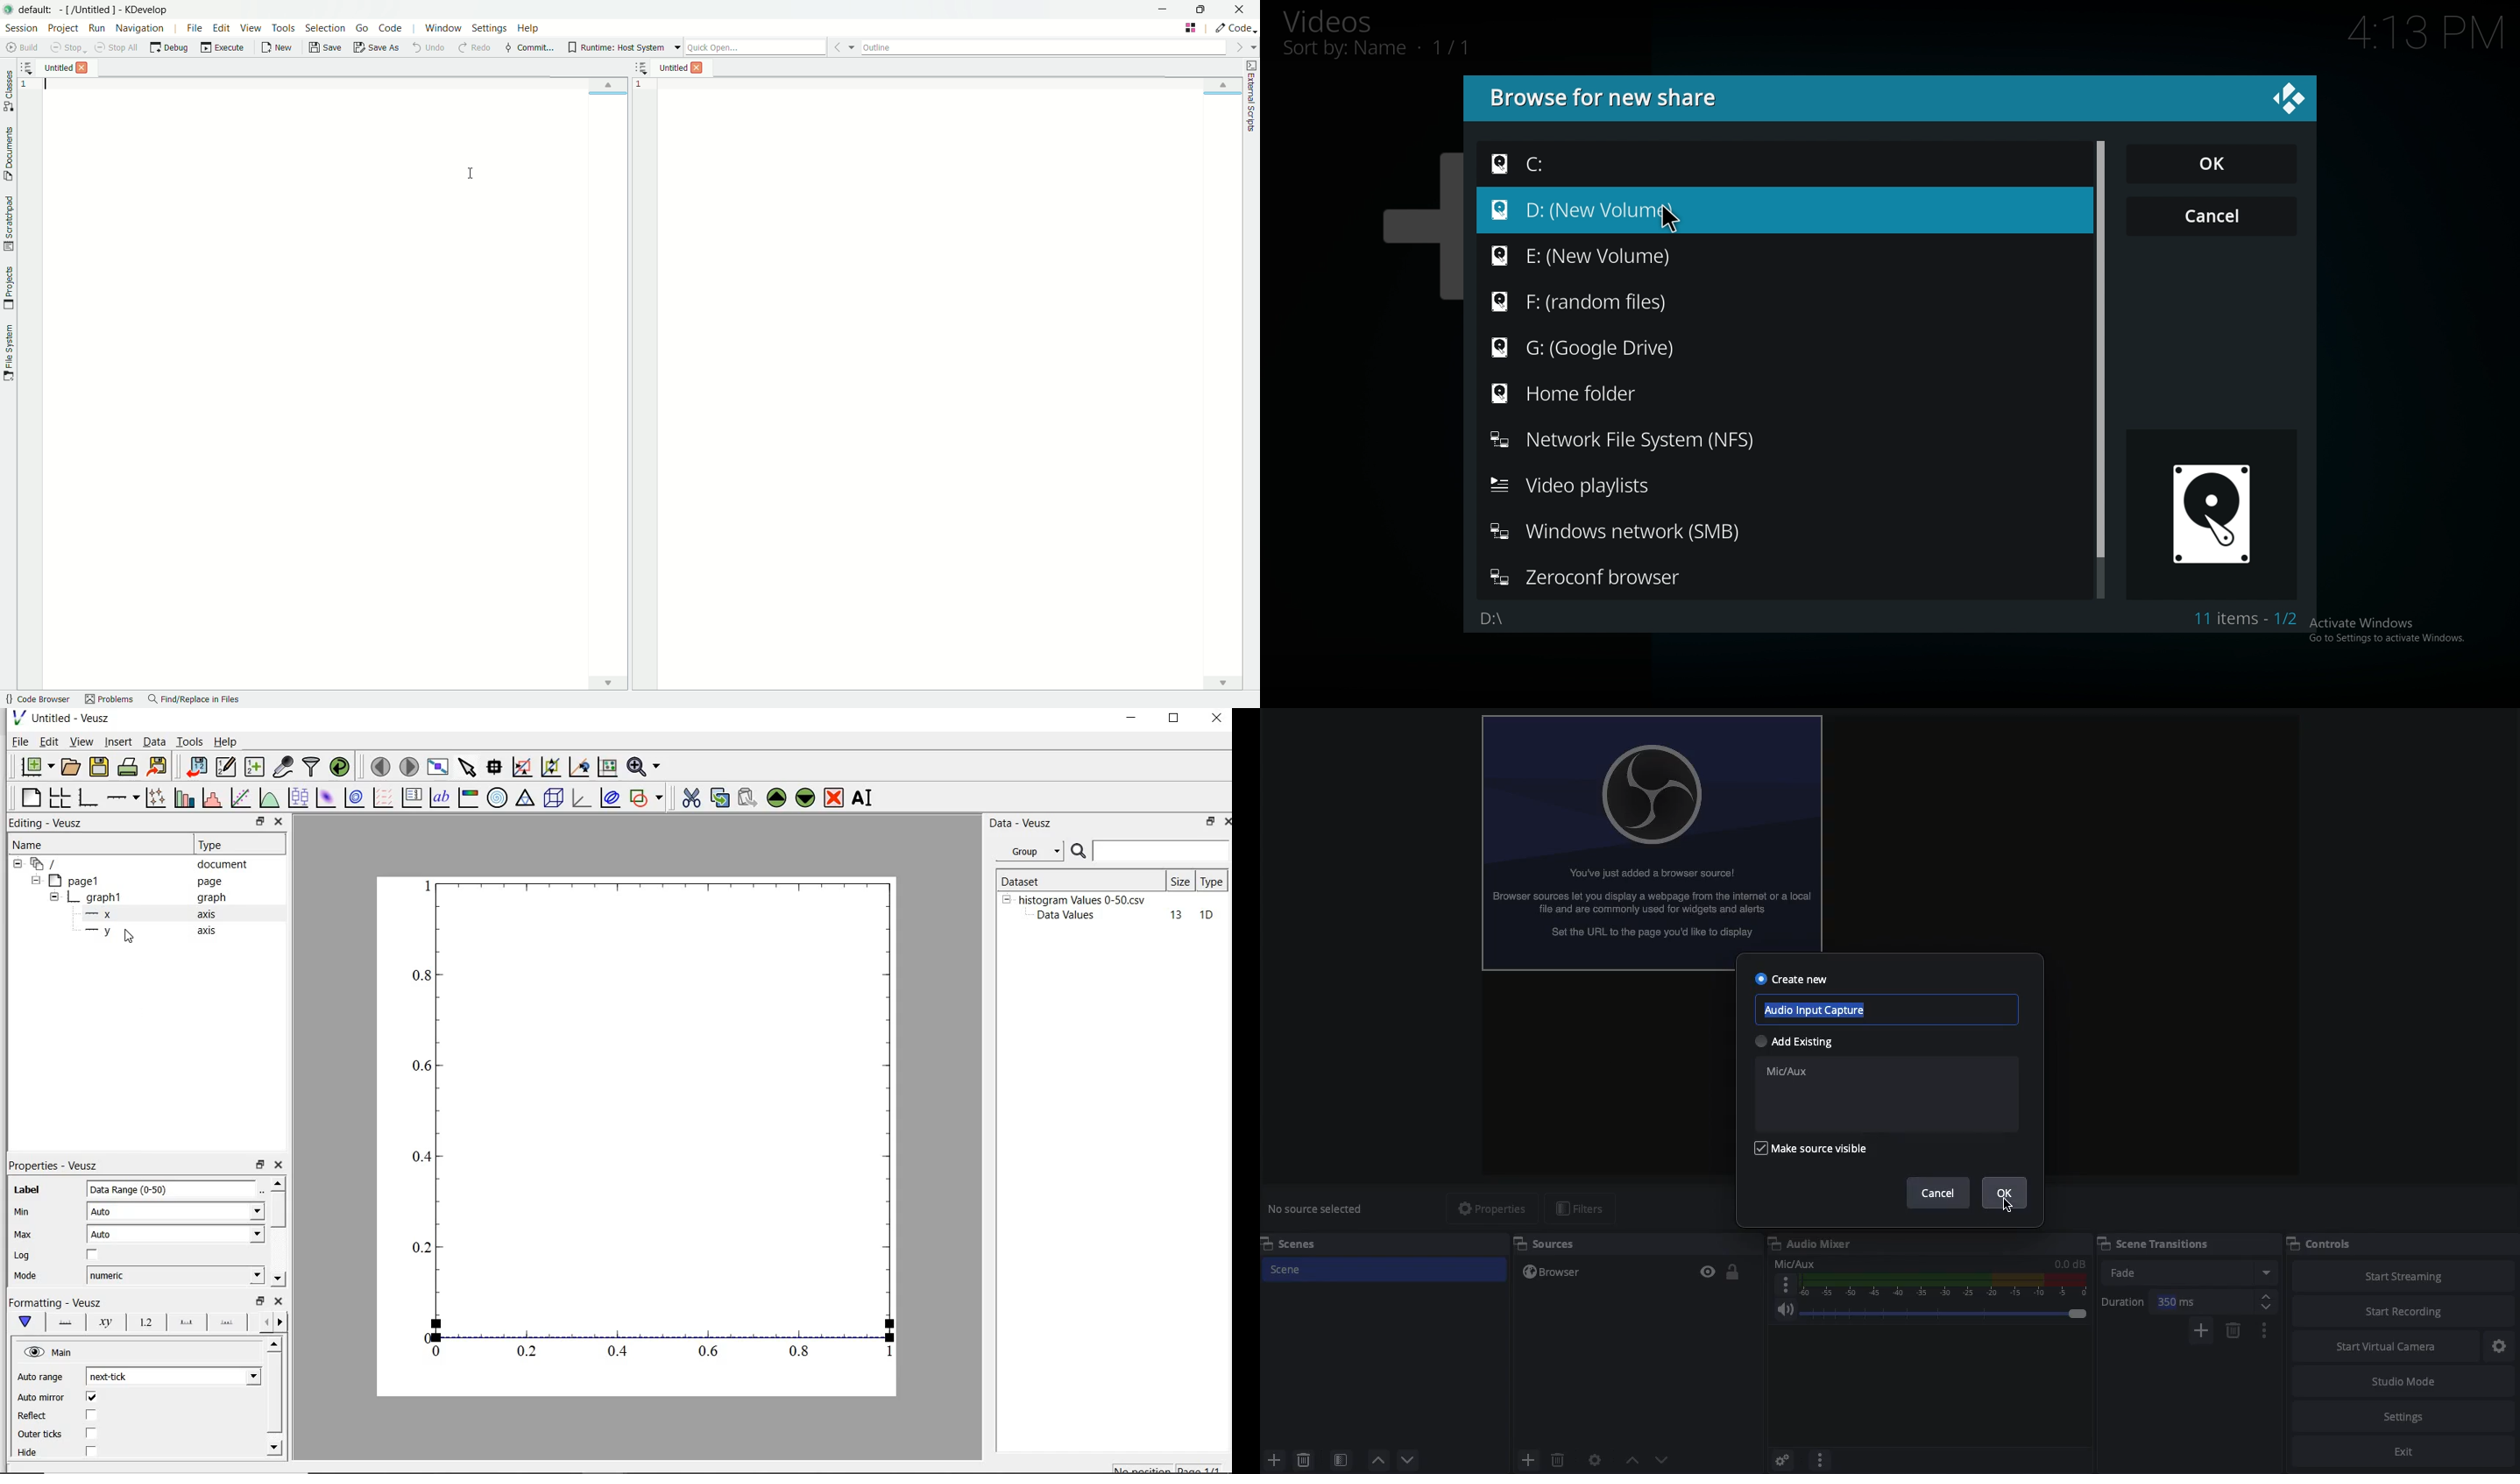  Describe the element at coordinates (1409, 1459) in the screenshot. I see `Down` at that location.